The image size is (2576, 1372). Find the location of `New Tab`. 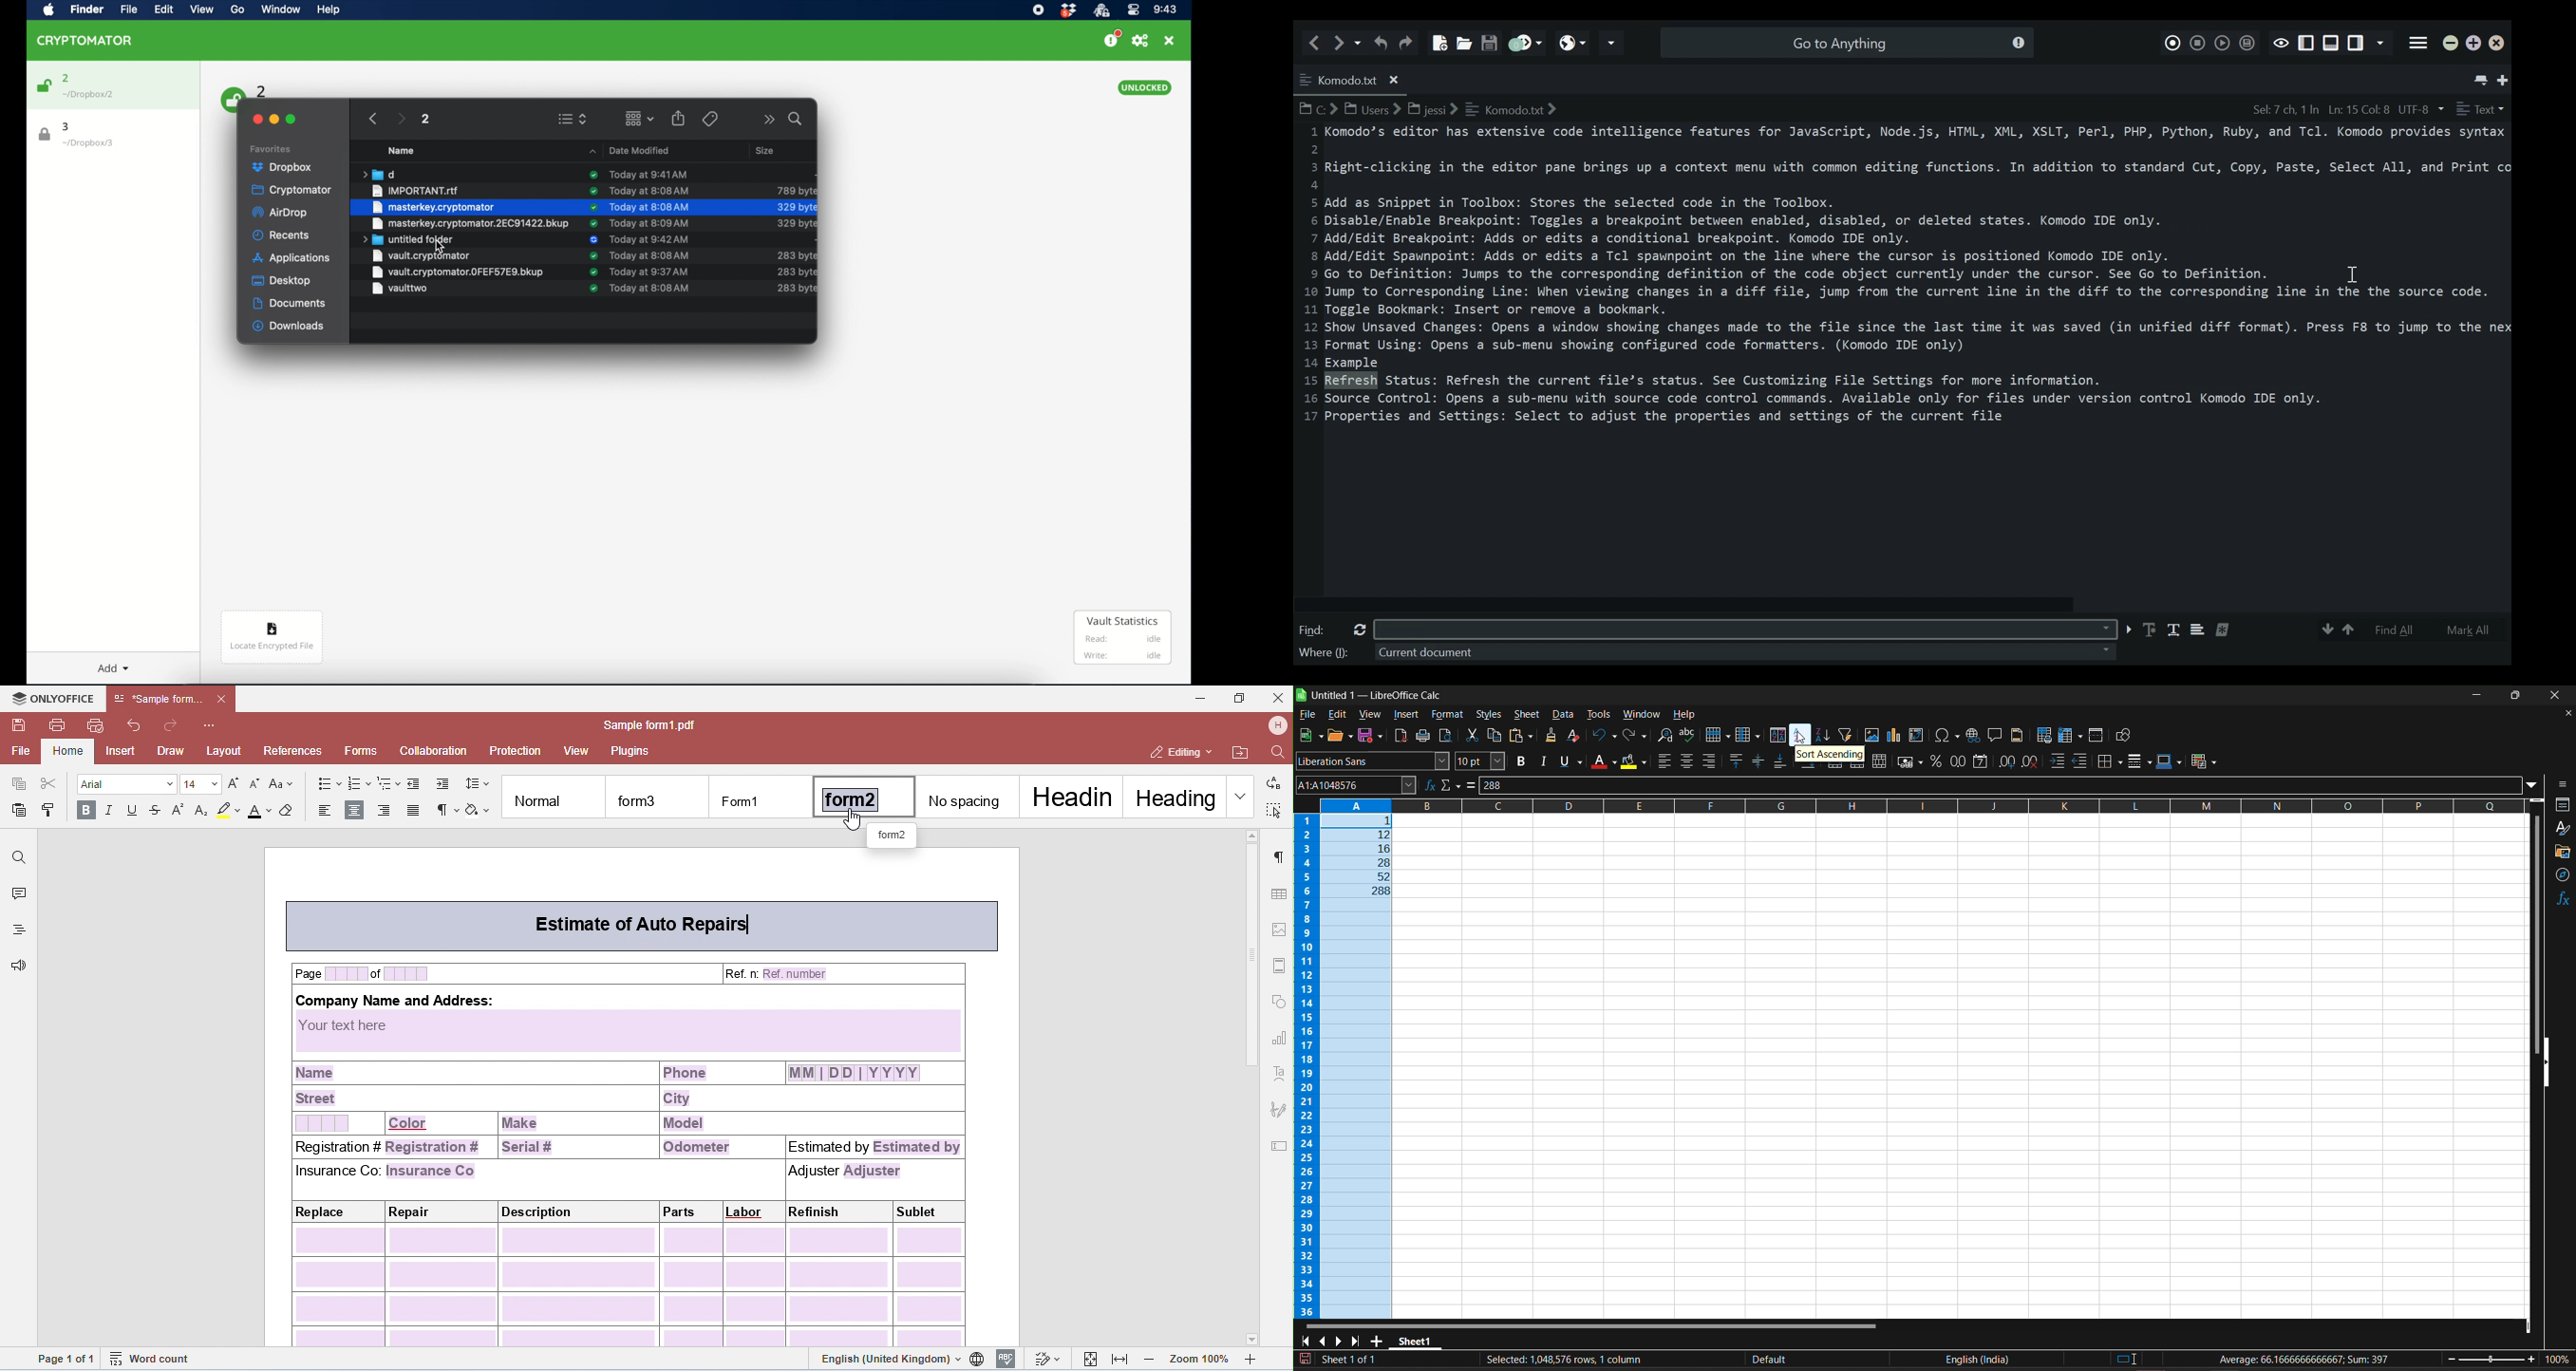

New Tab is located at coordinates (2504, 77).